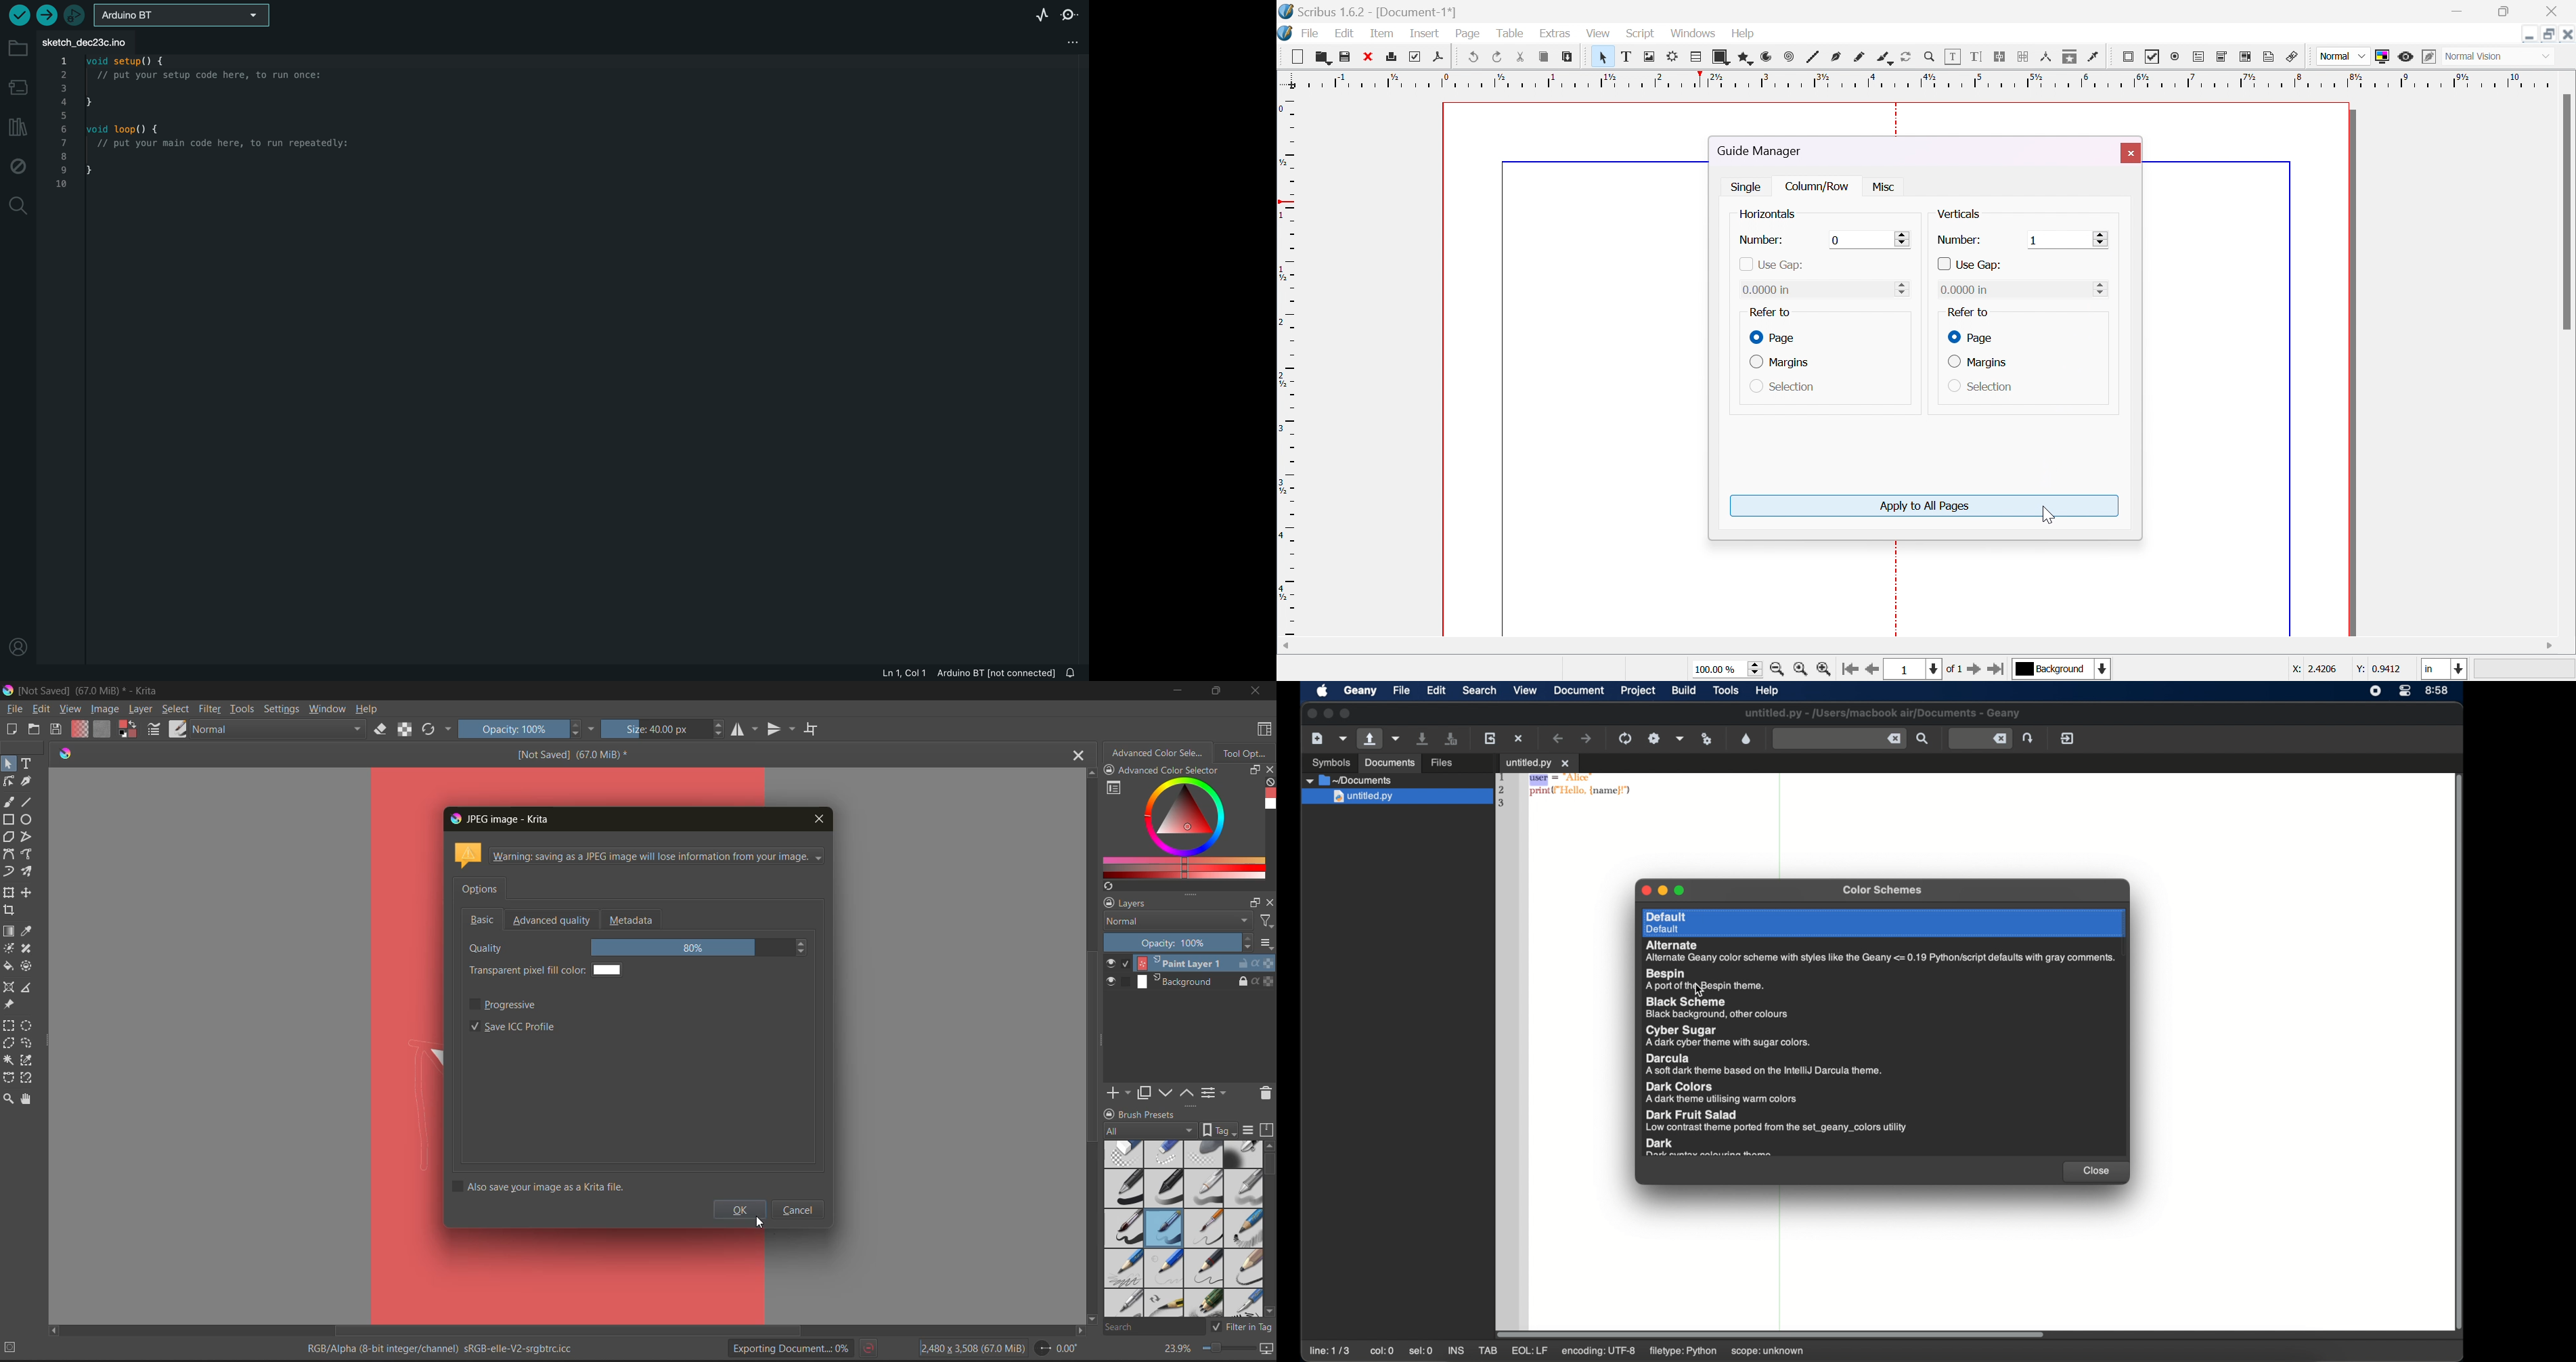  What do you see at coordinates (1344, 33) in the screenshot?
I see `edit` at bounding box center [1344, 33].